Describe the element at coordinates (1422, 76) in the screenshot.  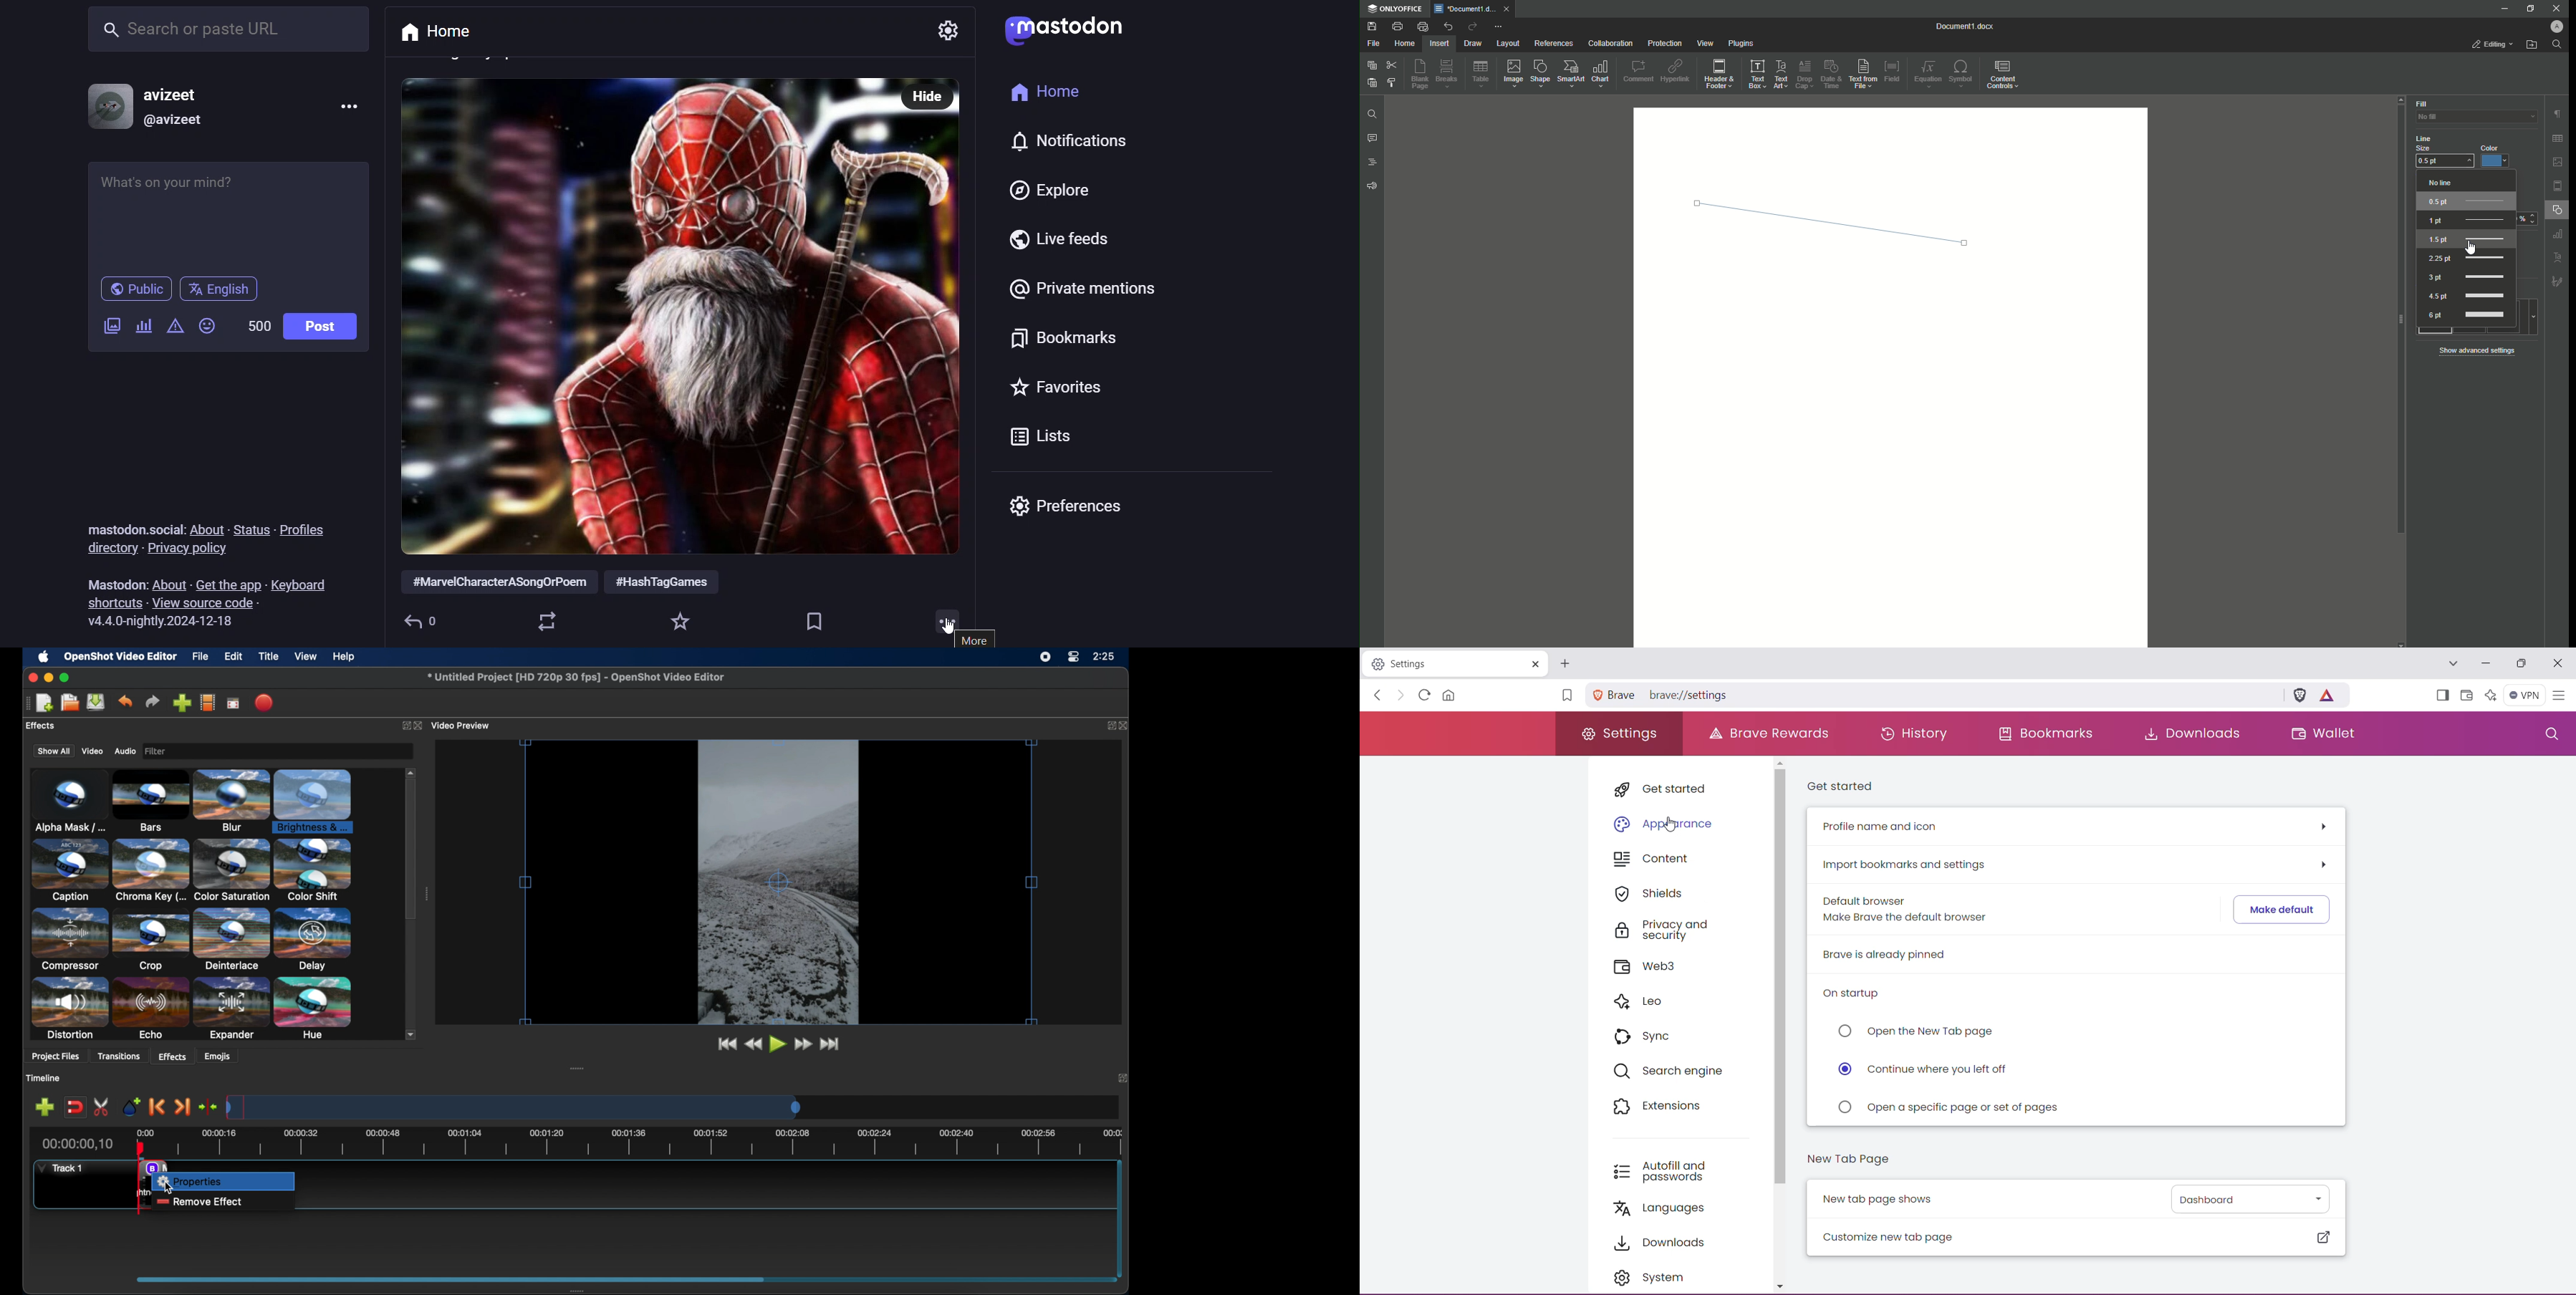
I see `Blank Page` at that location.